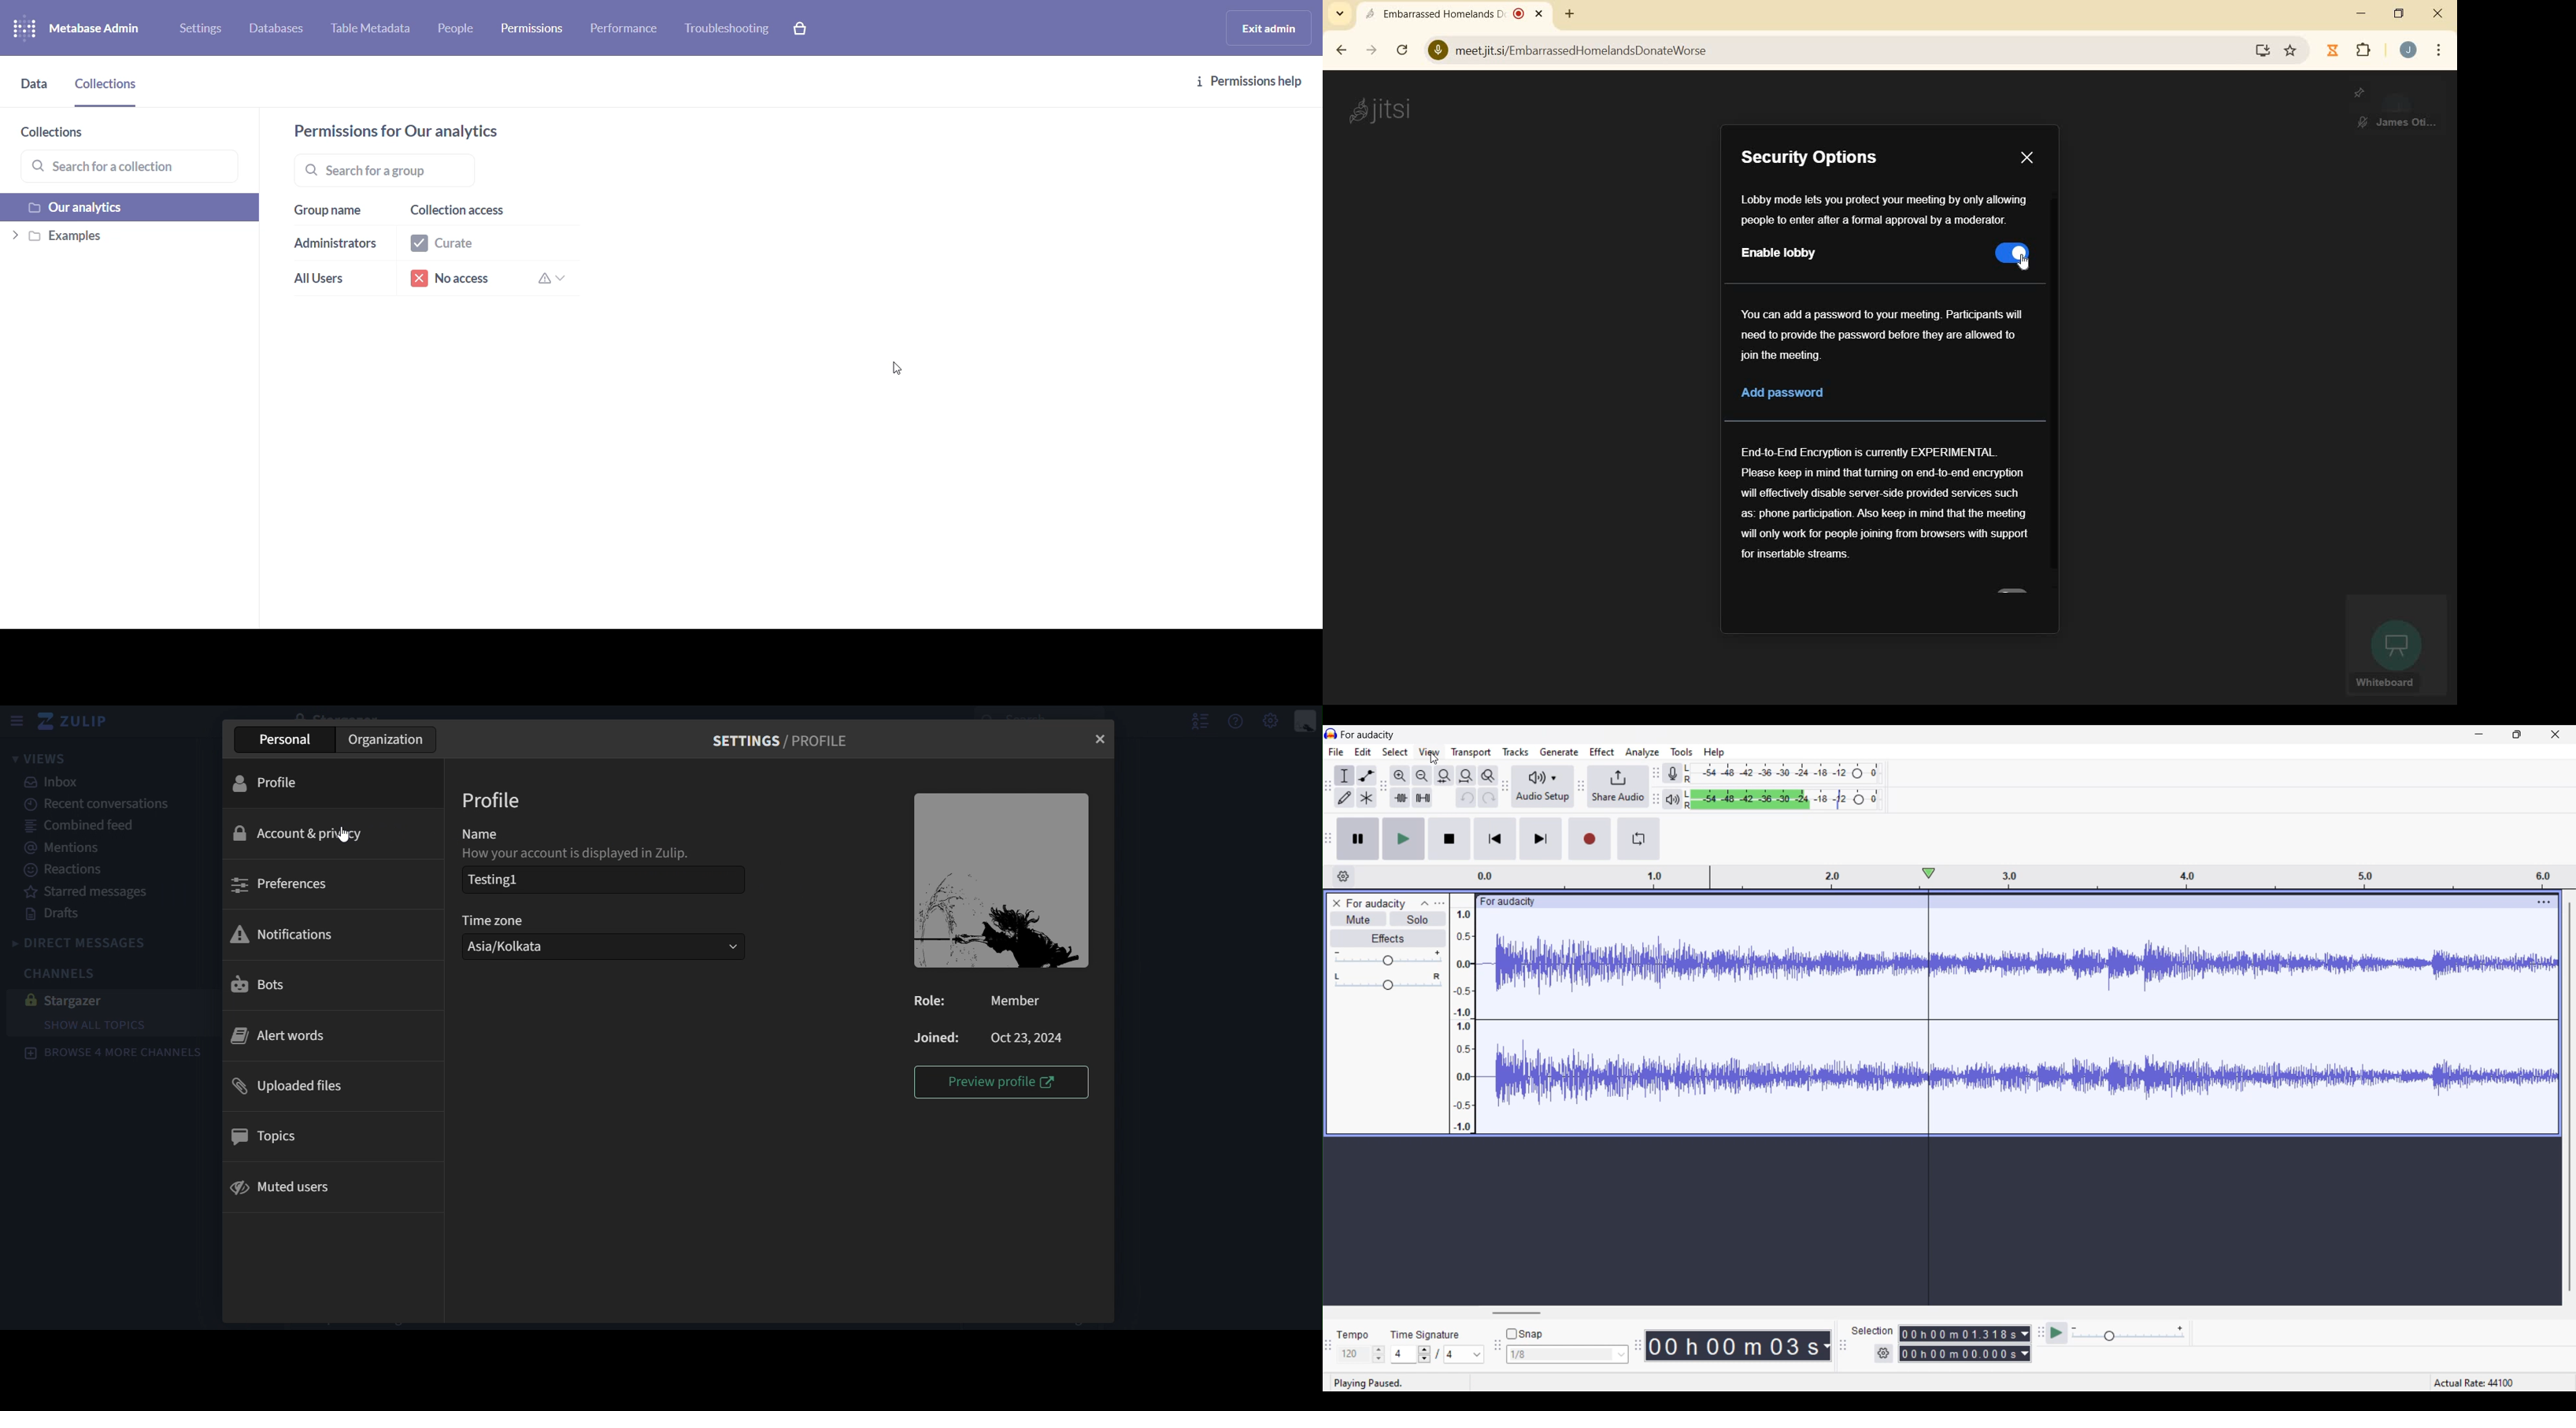 This screenshot has height=1428, width=2576. Describe the element at coordinates (1429, 751) in the screenshot. I see `View menu` at that location.